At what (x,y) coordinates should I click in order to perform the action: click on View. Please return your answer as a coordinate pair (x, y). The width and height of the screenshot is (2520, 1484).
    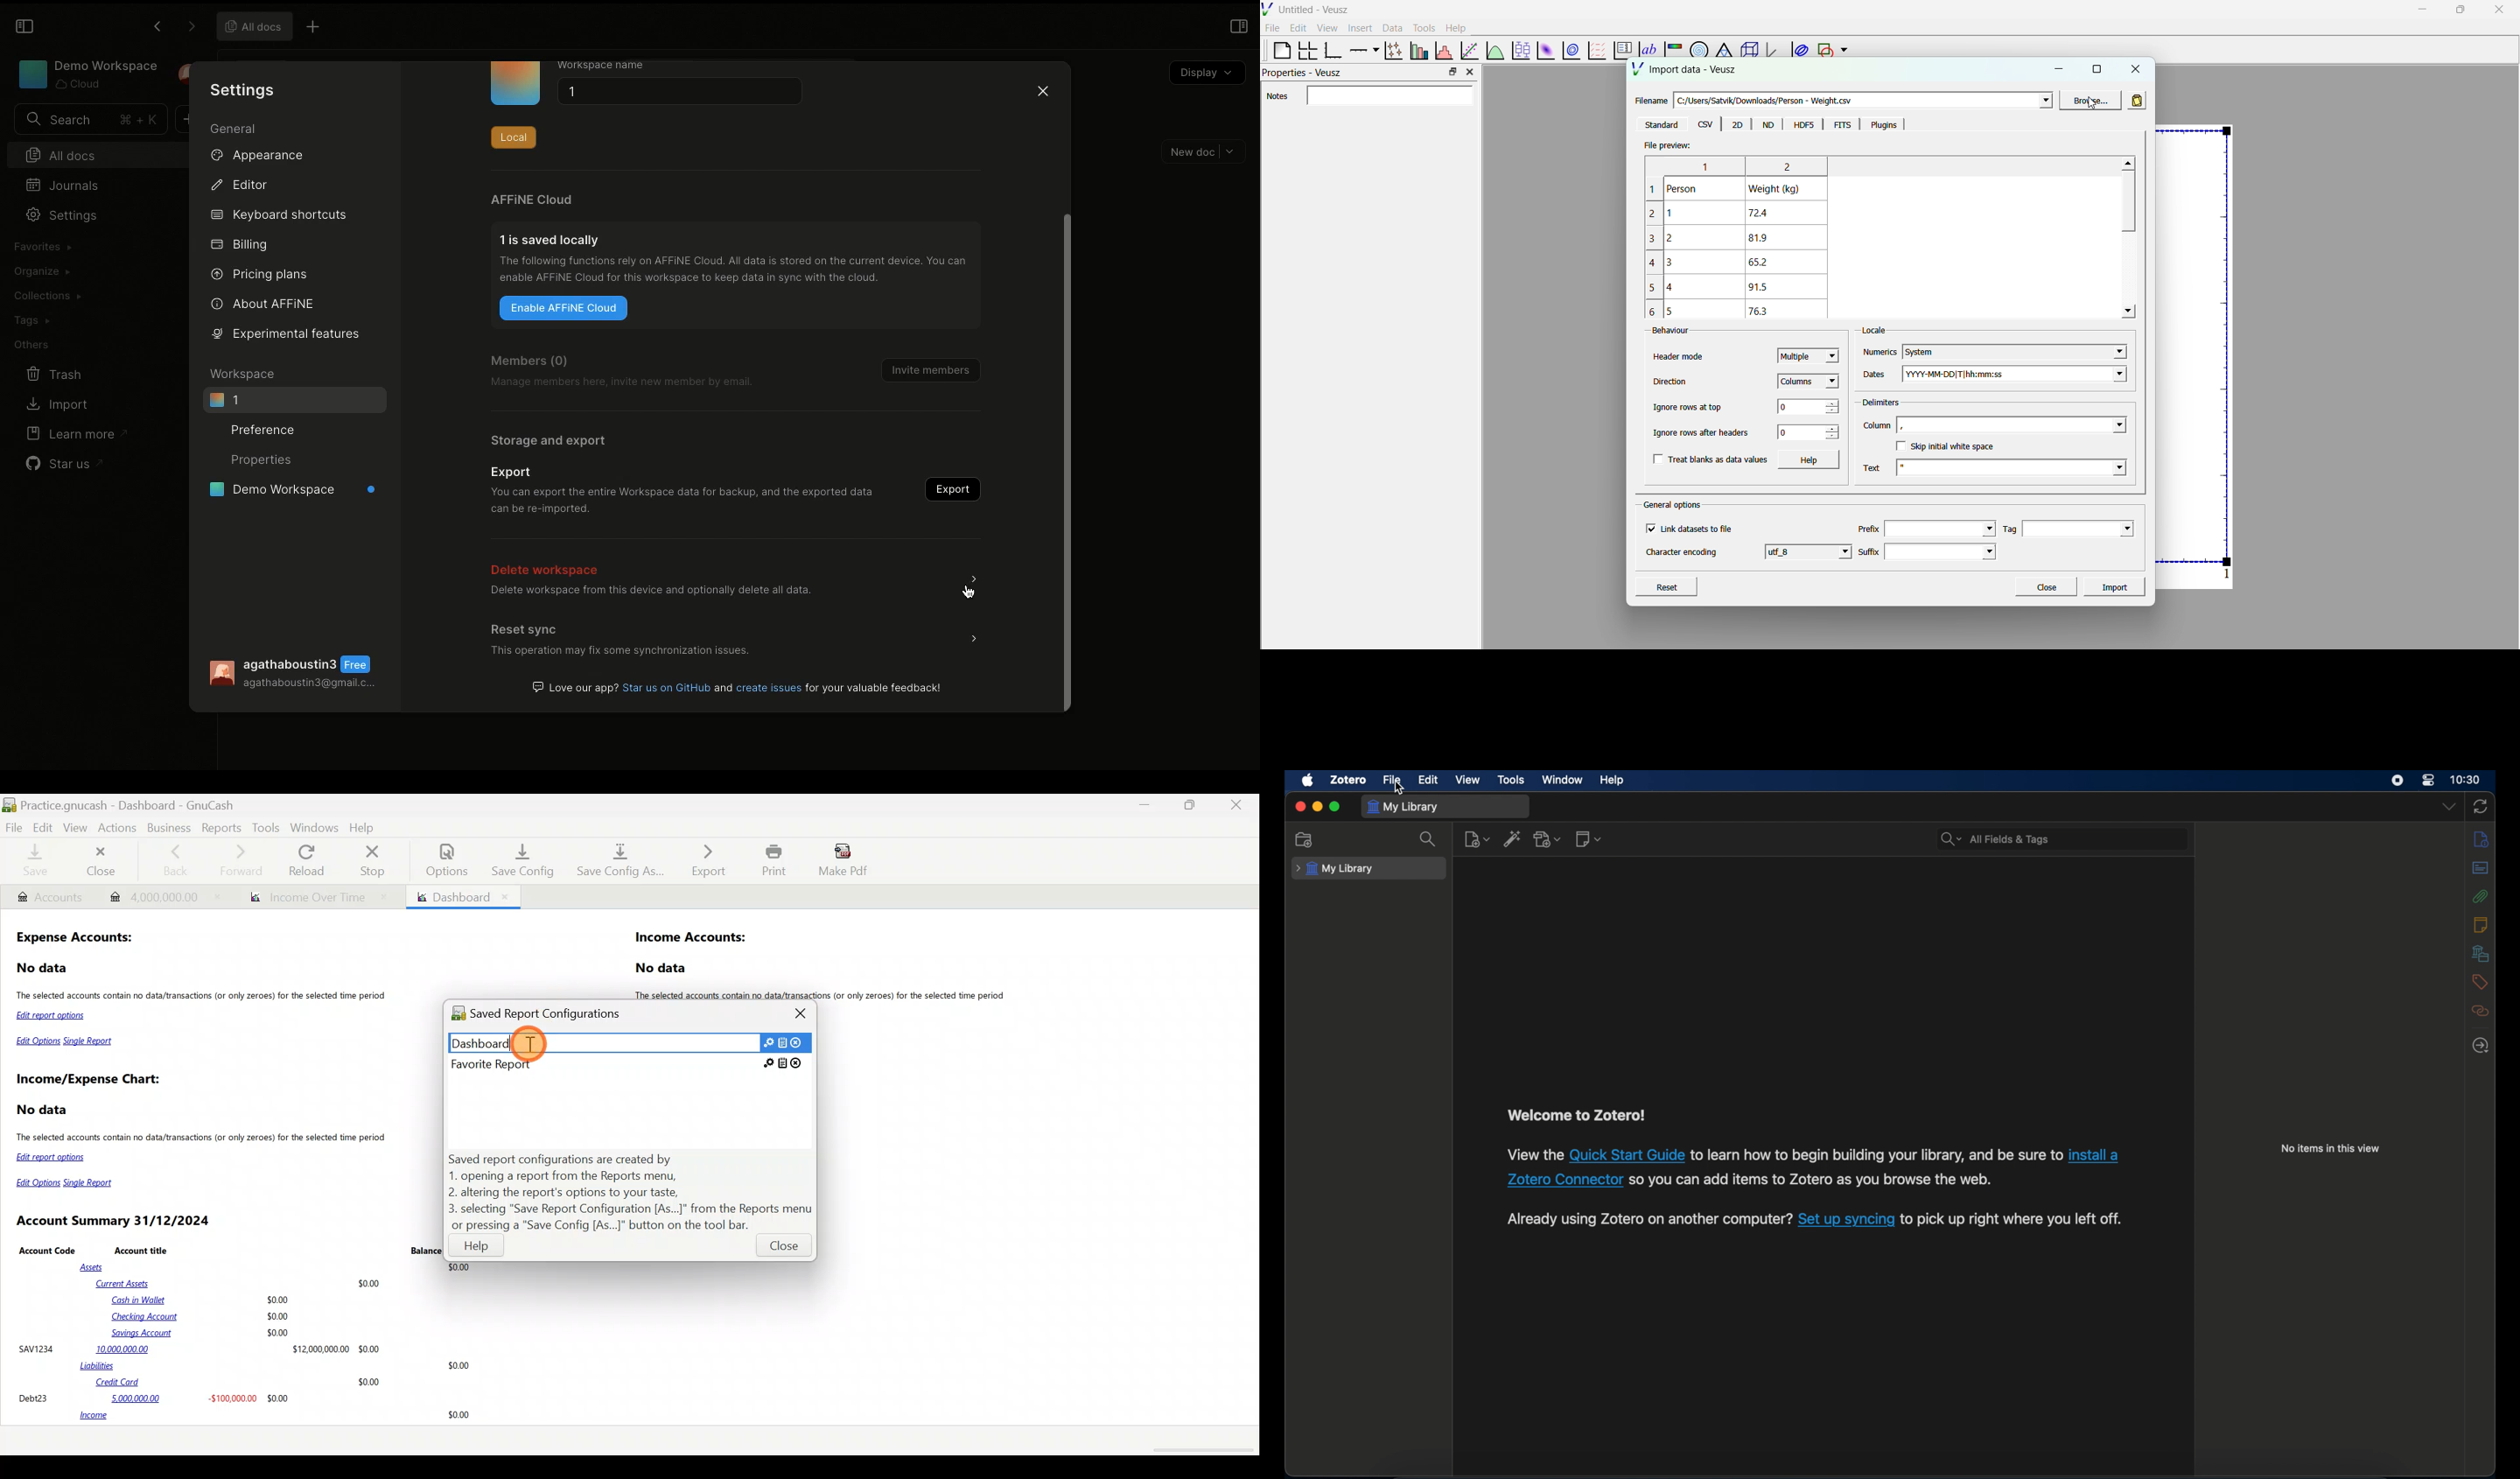
    Looking at the image, I should click on (77, 828).